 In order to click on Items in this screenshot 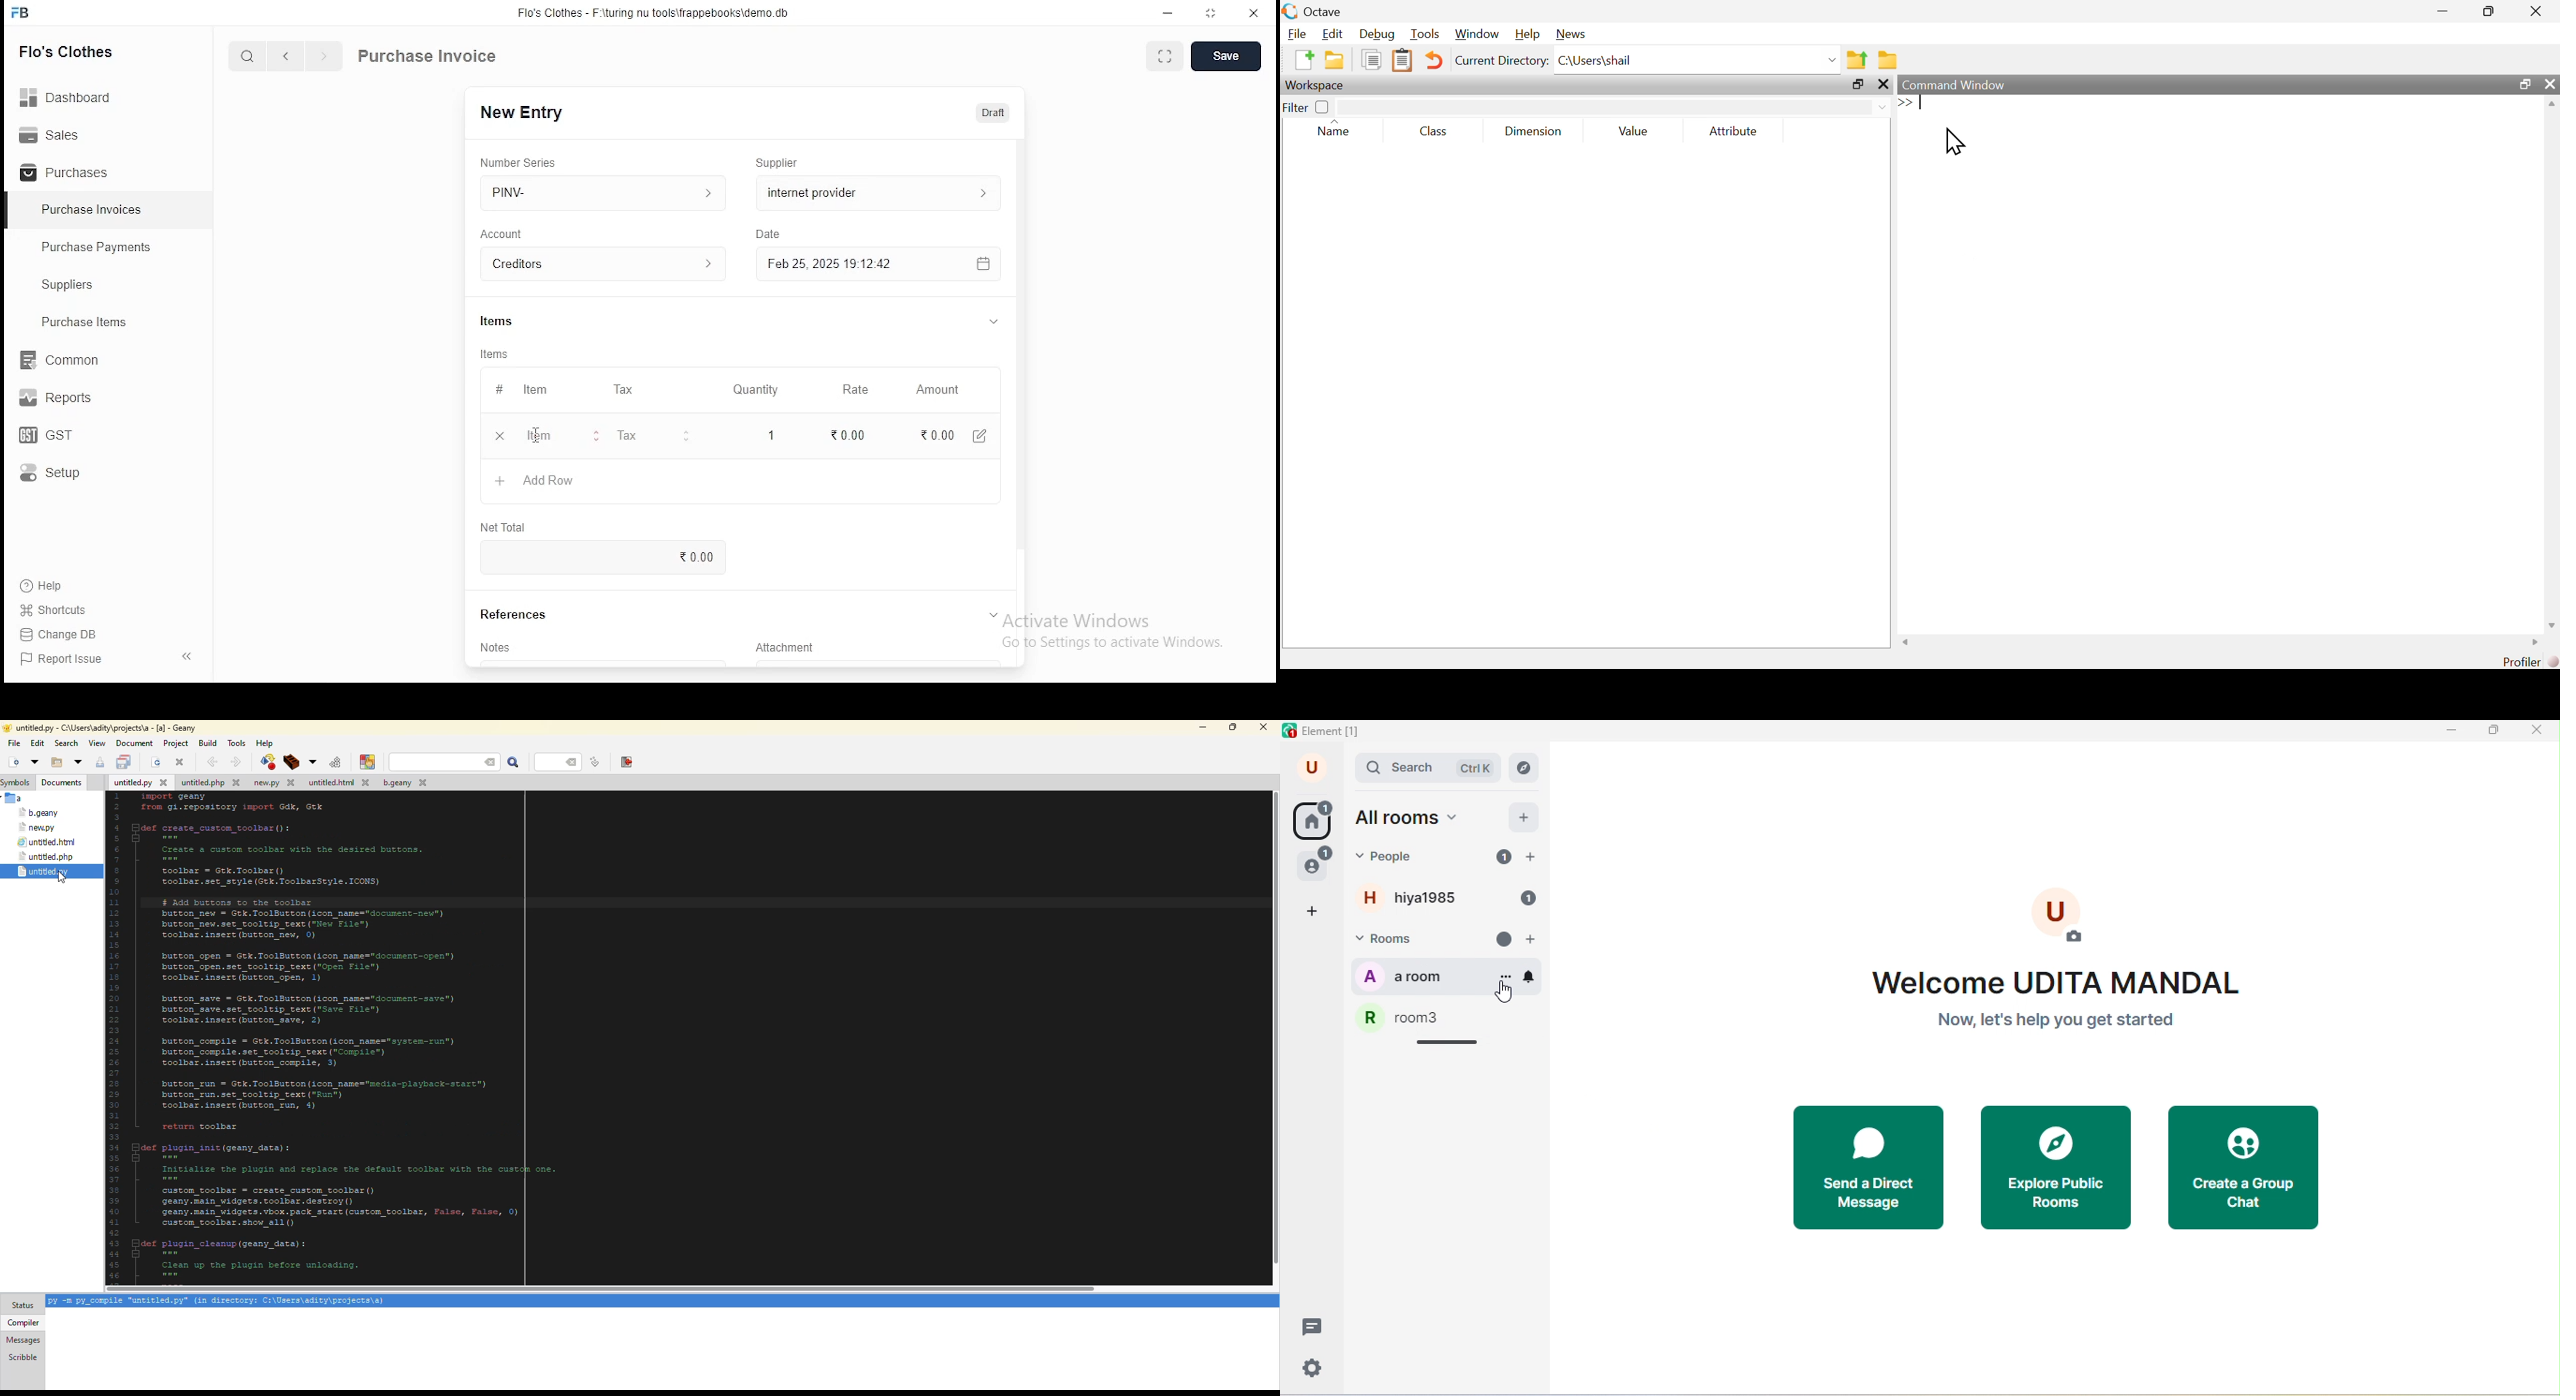, I will do `click(495, 354)`.